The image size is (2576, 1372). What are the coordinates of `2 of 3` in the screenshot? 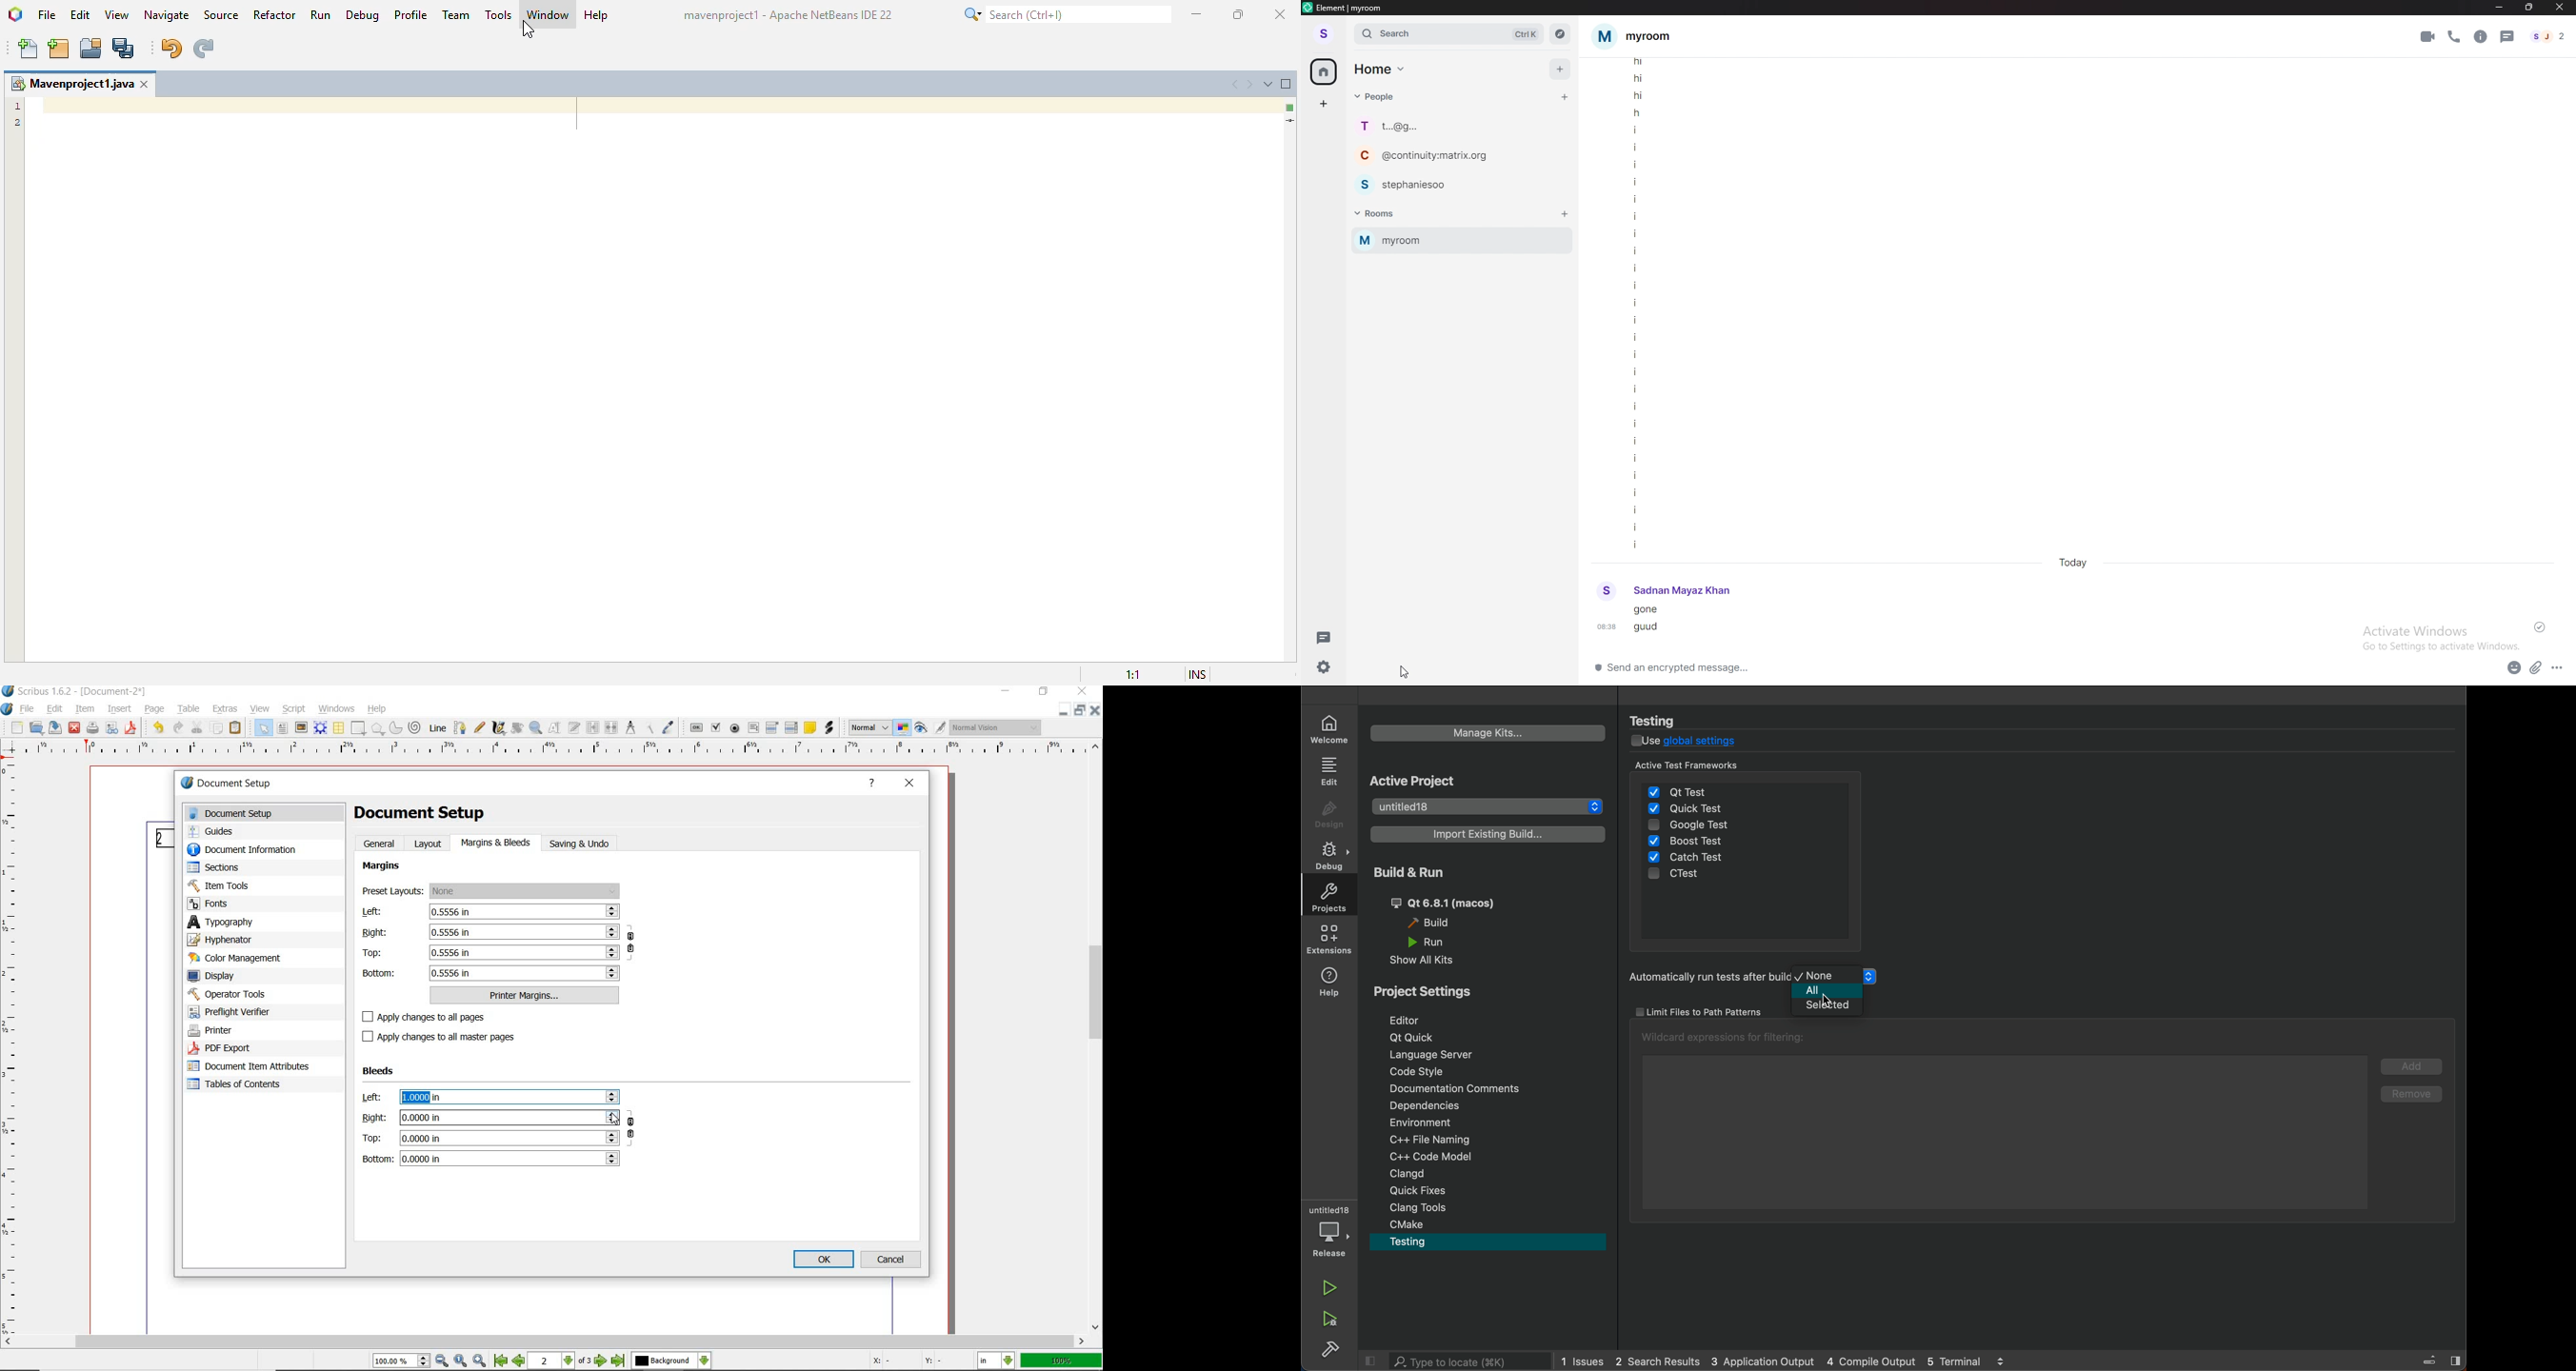 It's located at (562, 1361).